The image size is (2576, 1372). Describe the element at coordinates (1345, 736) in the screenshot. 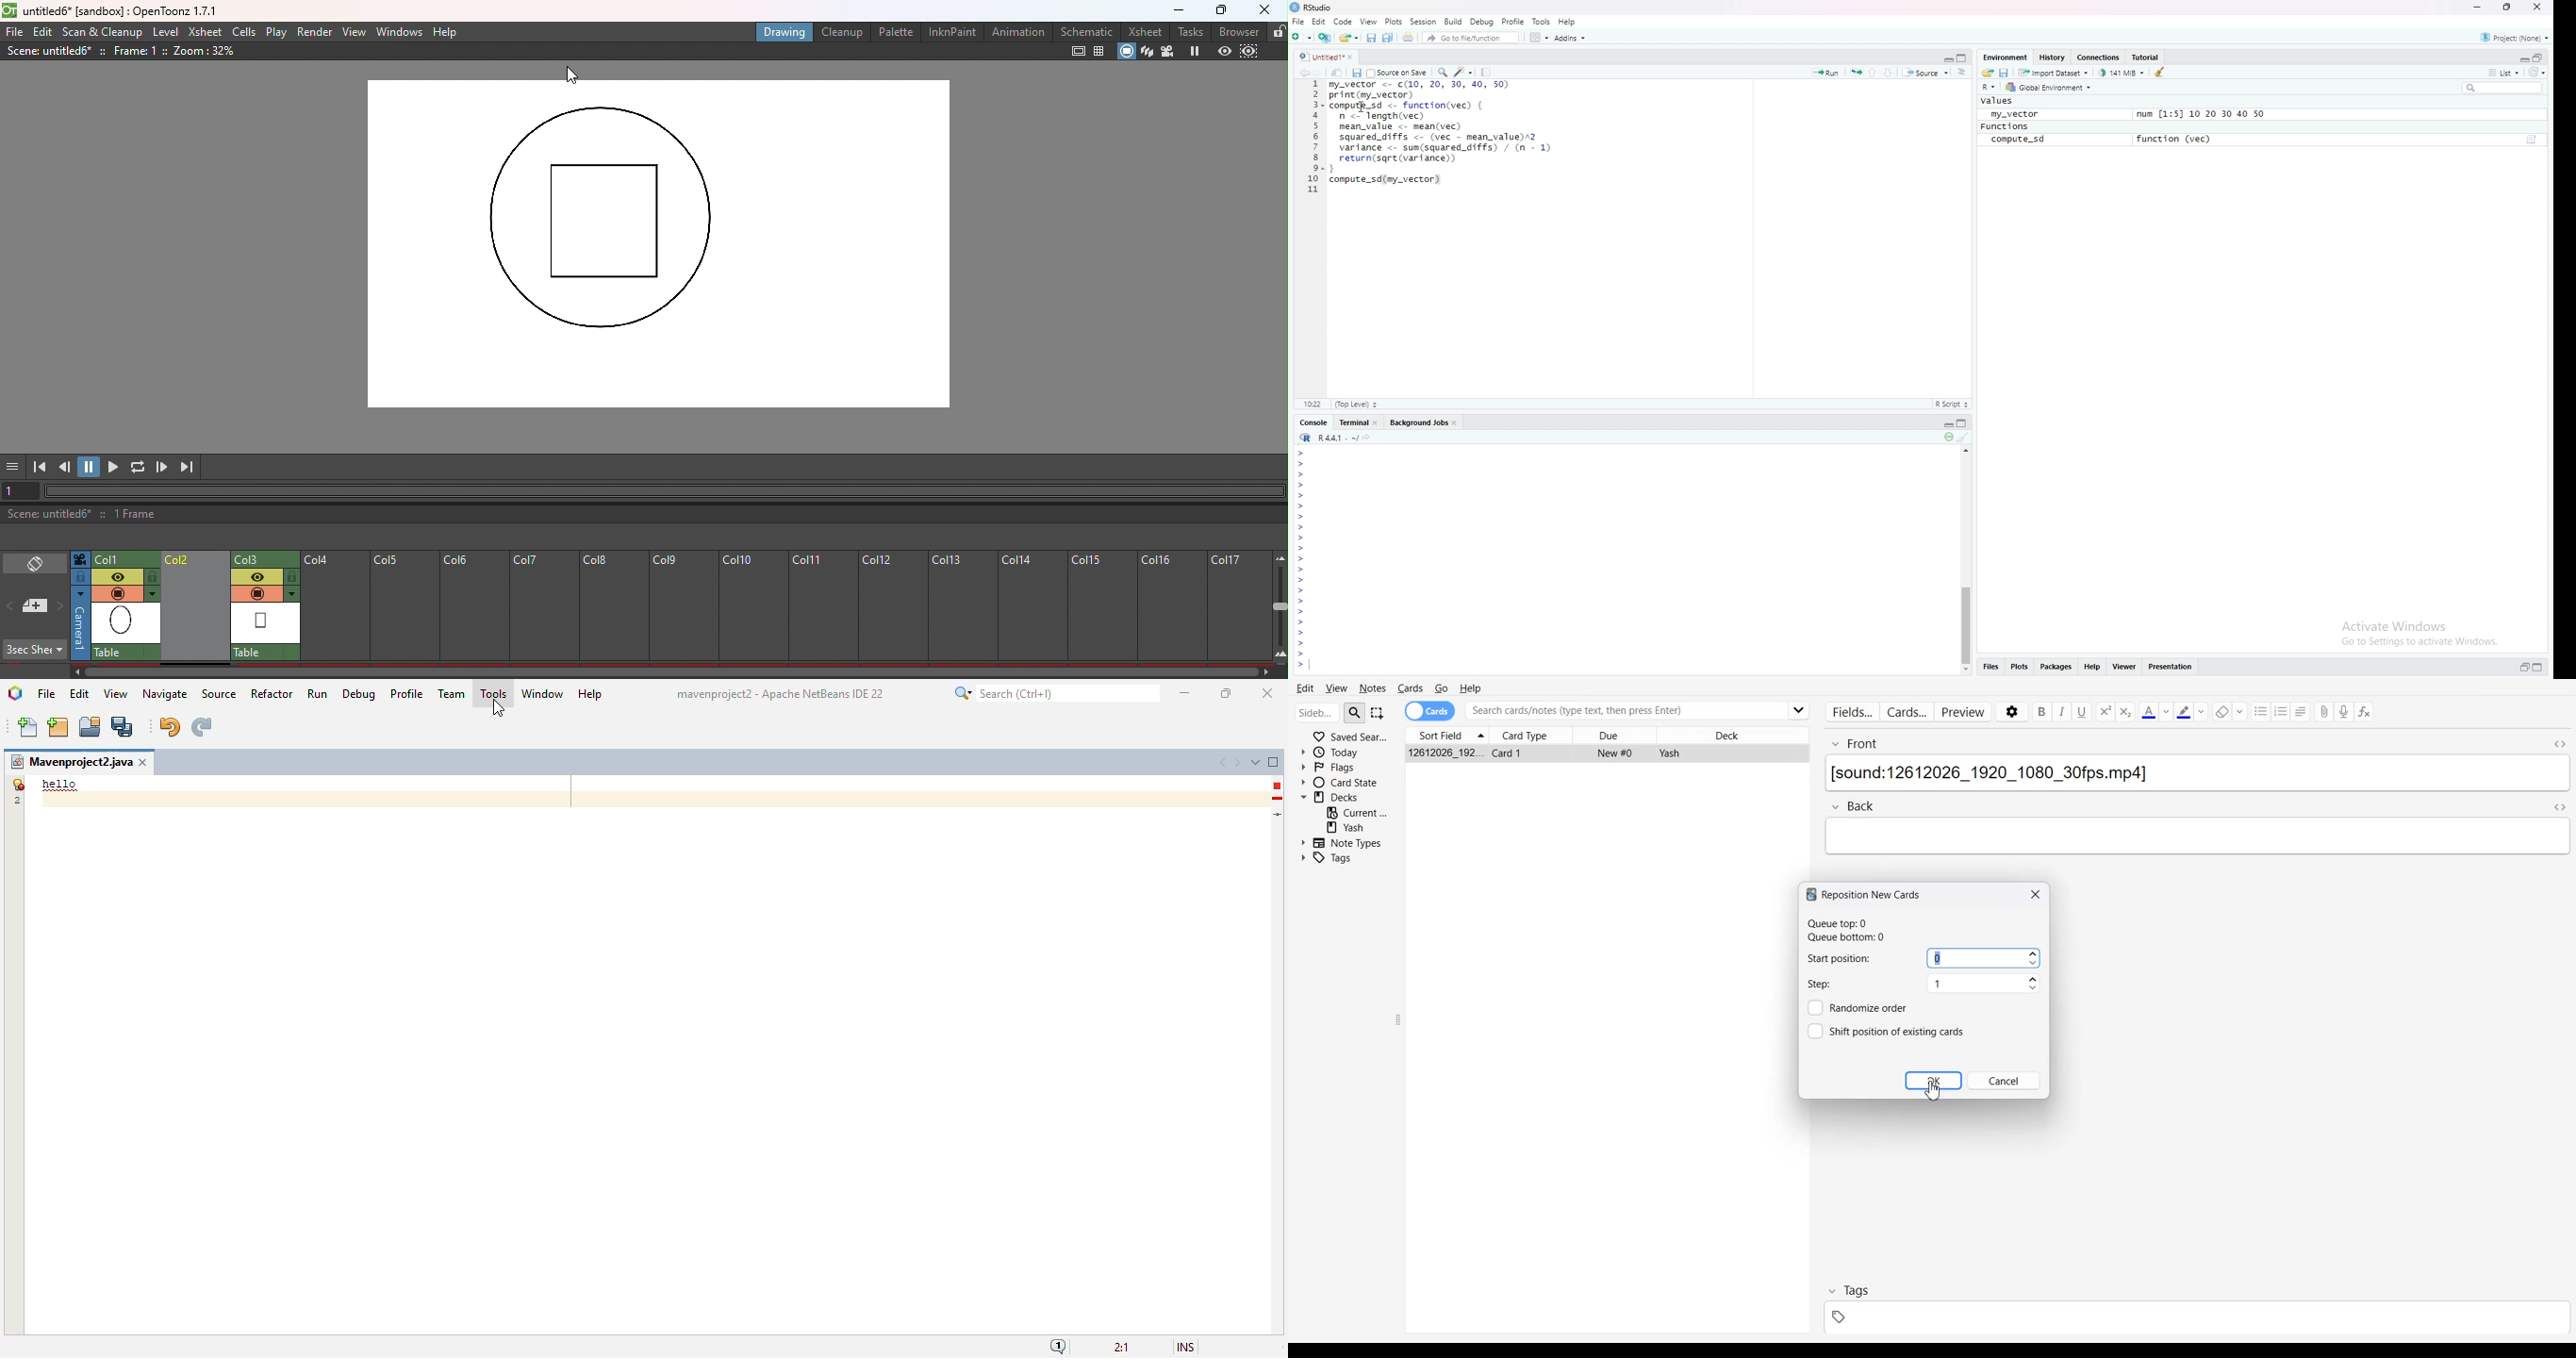

I see `Saved Search` at that location.